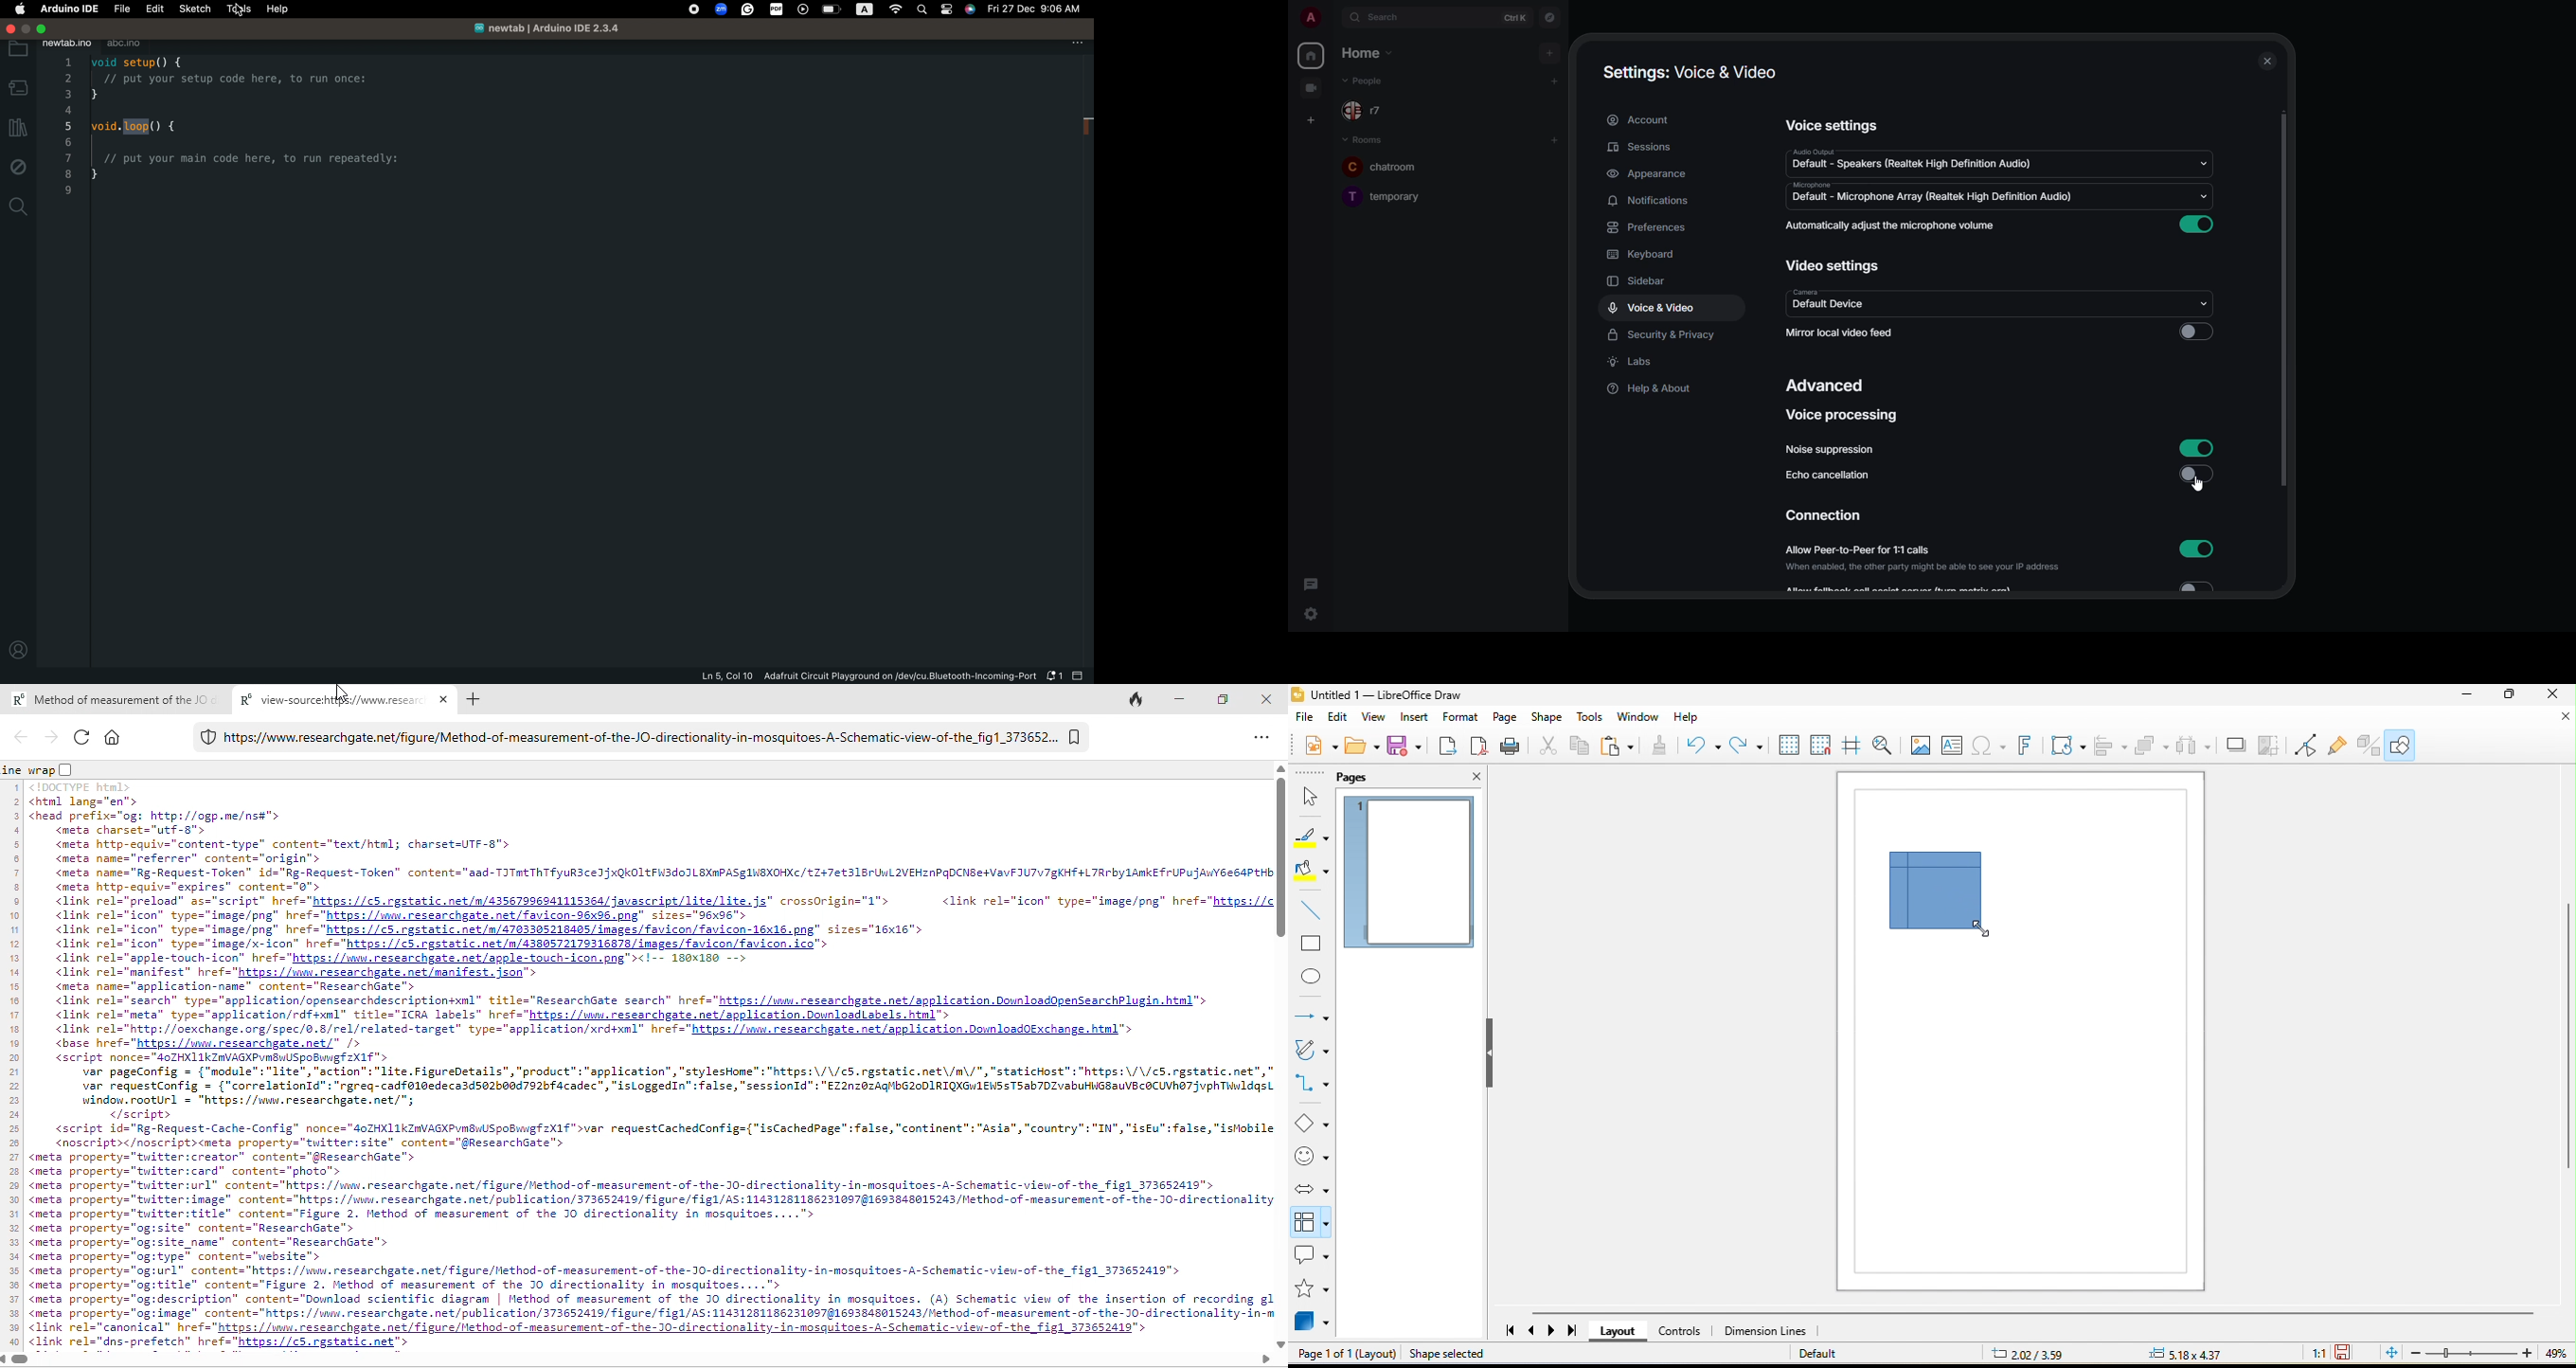 The height and width of the screenshot is (1372, 2576). What do you see at coordinates (1810, 185) in the screenshot?
I see `microphone` at bounding box center [1810, 185].